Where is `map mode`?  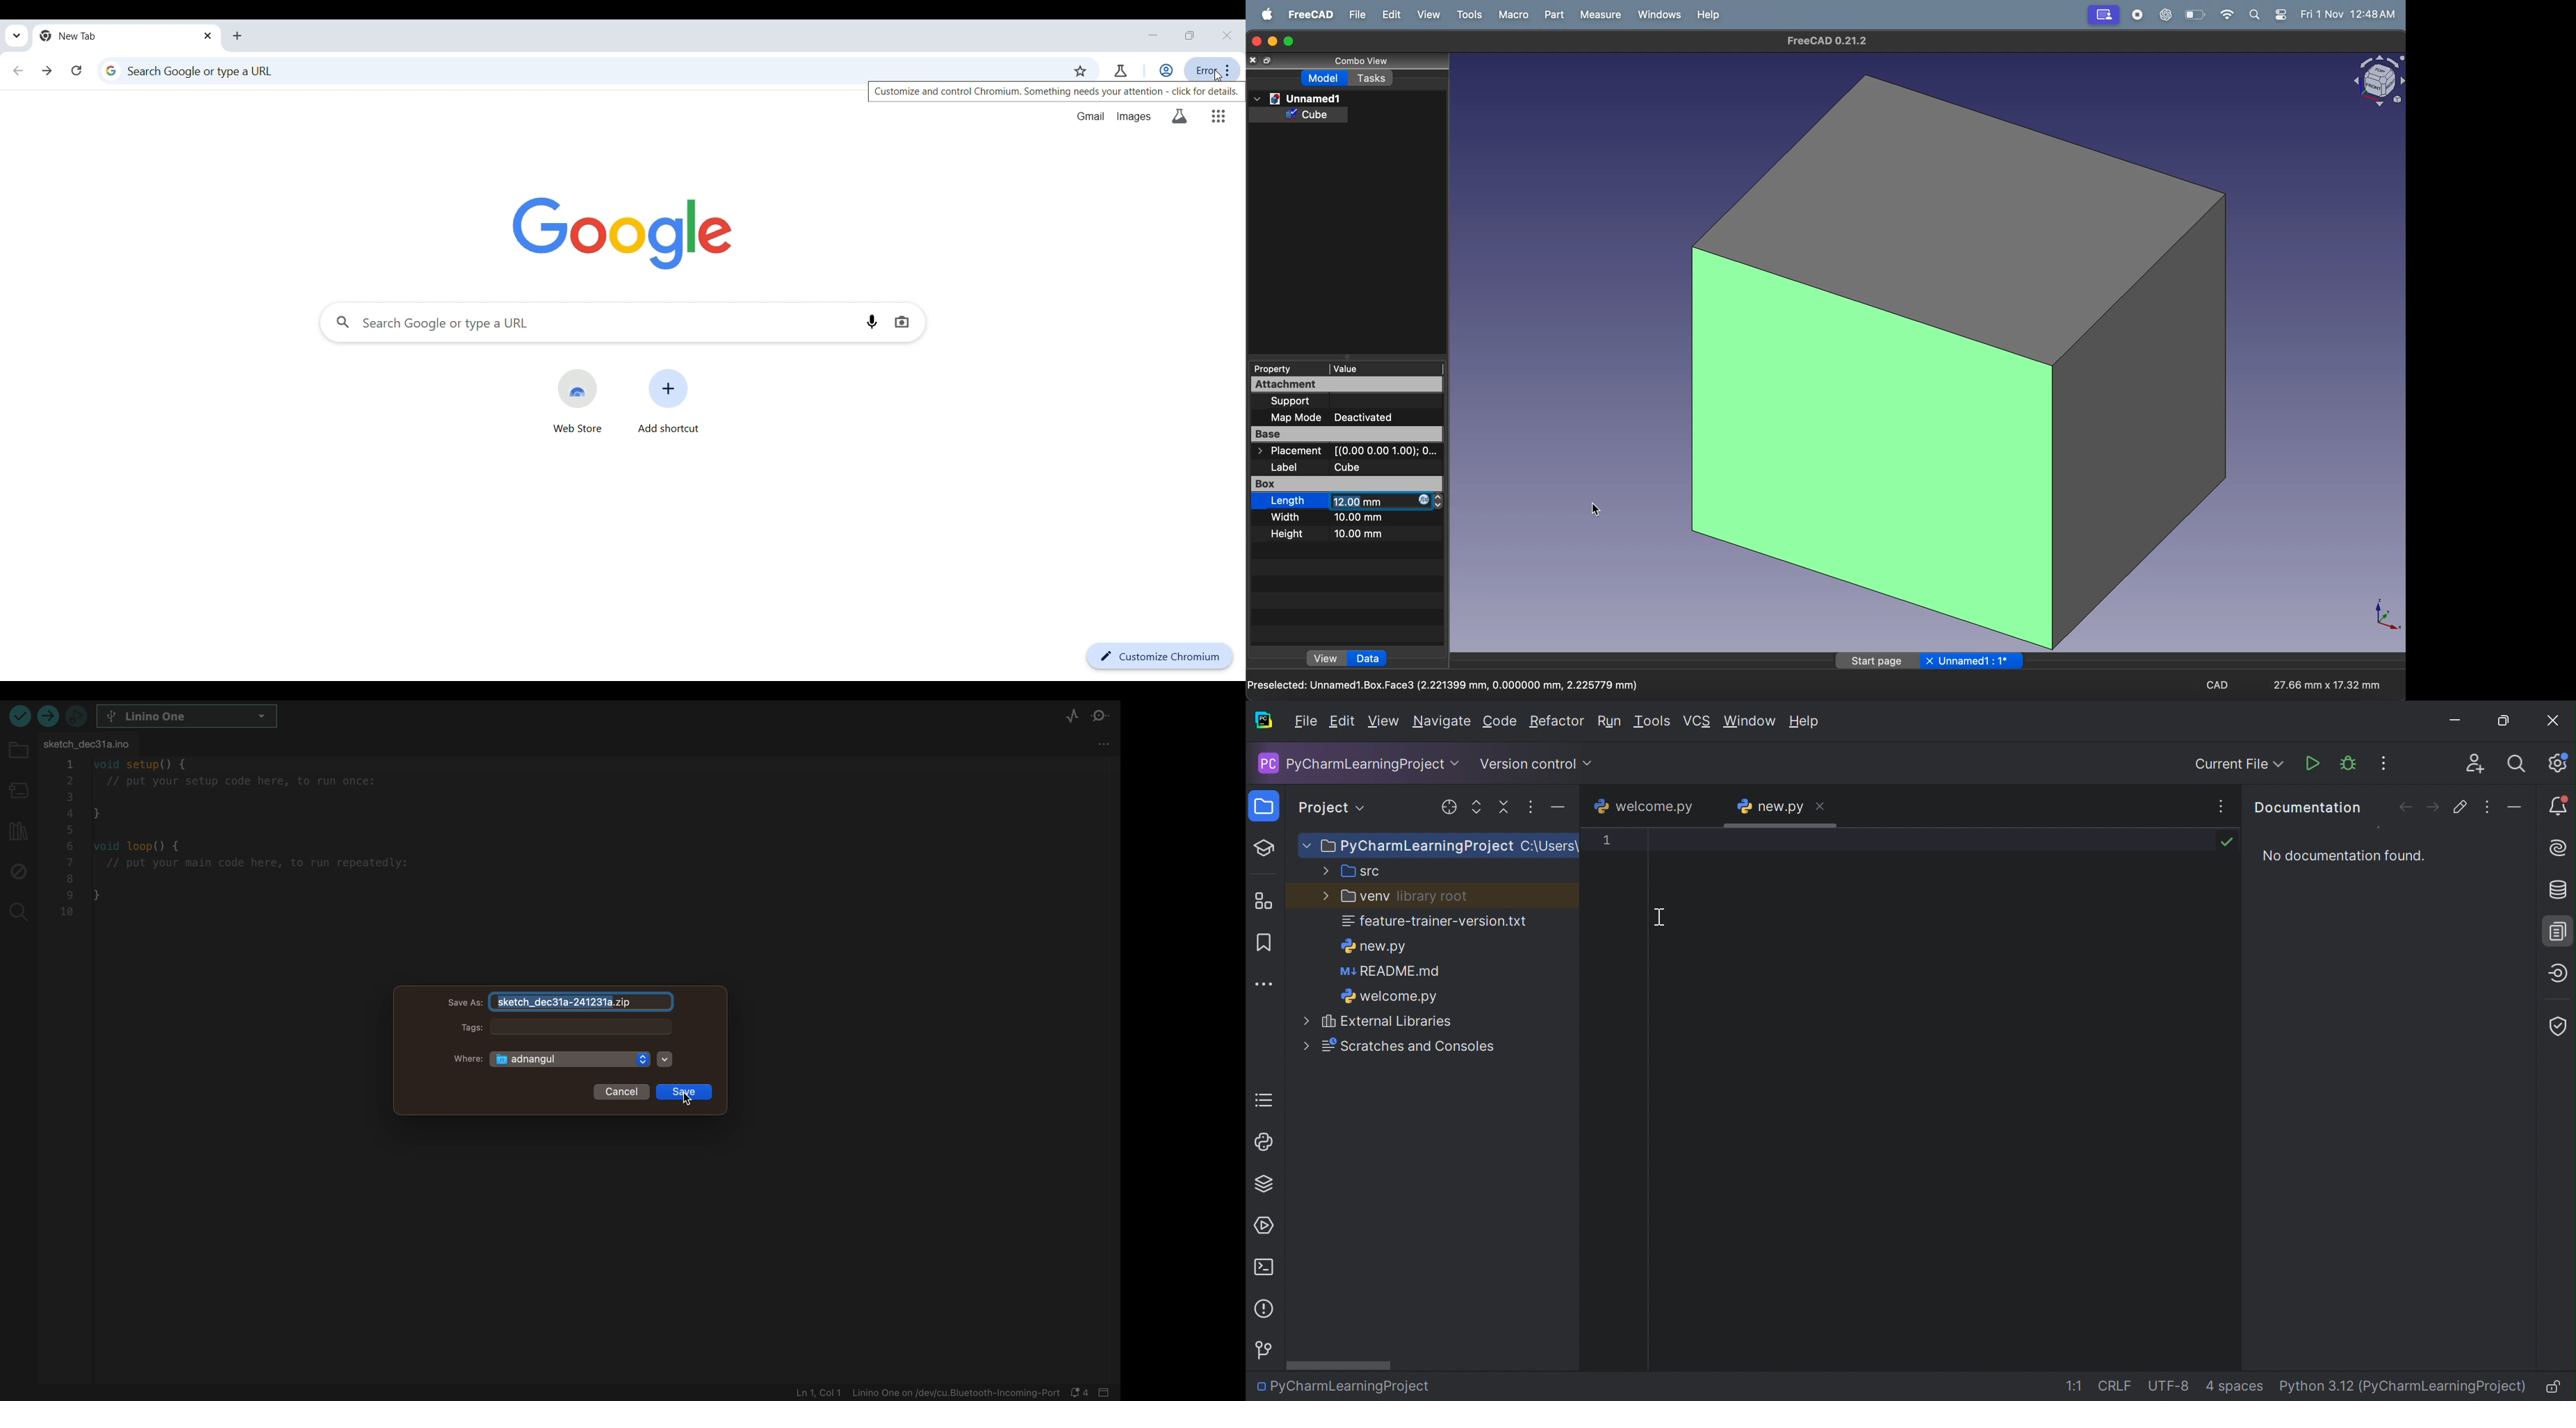 map mode is located at coordinates (1298, 418).